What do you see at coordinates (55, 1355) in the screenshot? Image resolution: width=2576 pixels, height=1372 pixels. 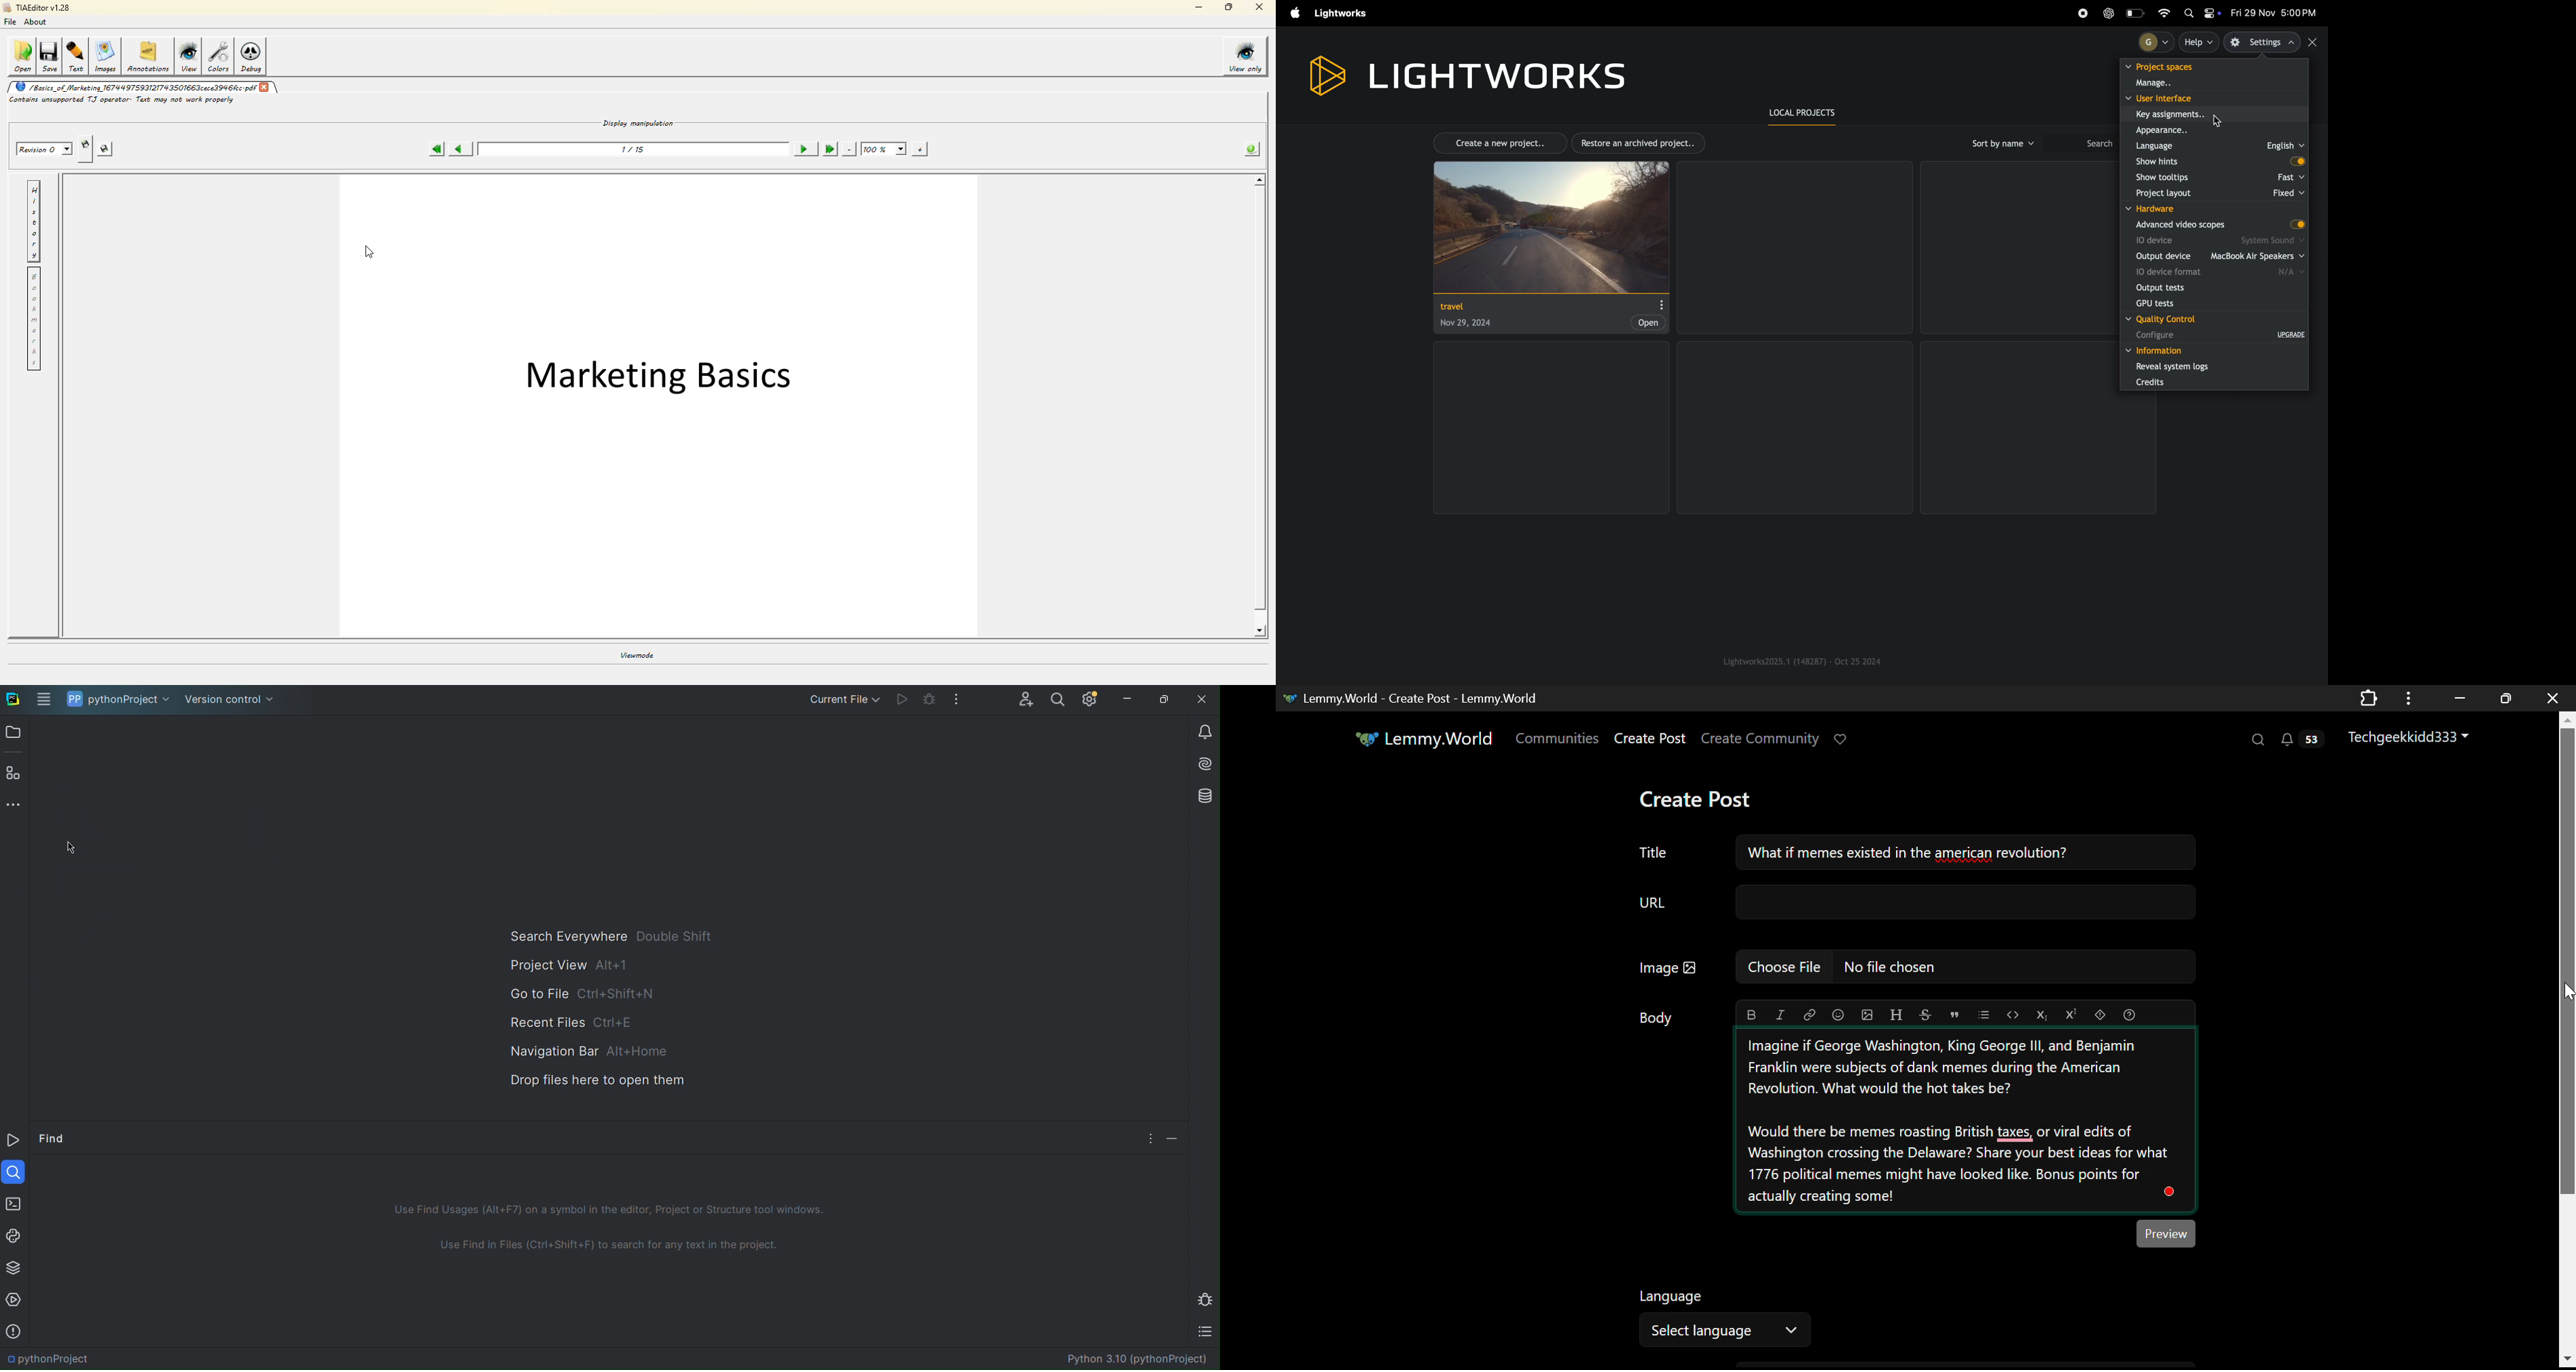 I see `PythonProject` at bounding box center [55, 1355].